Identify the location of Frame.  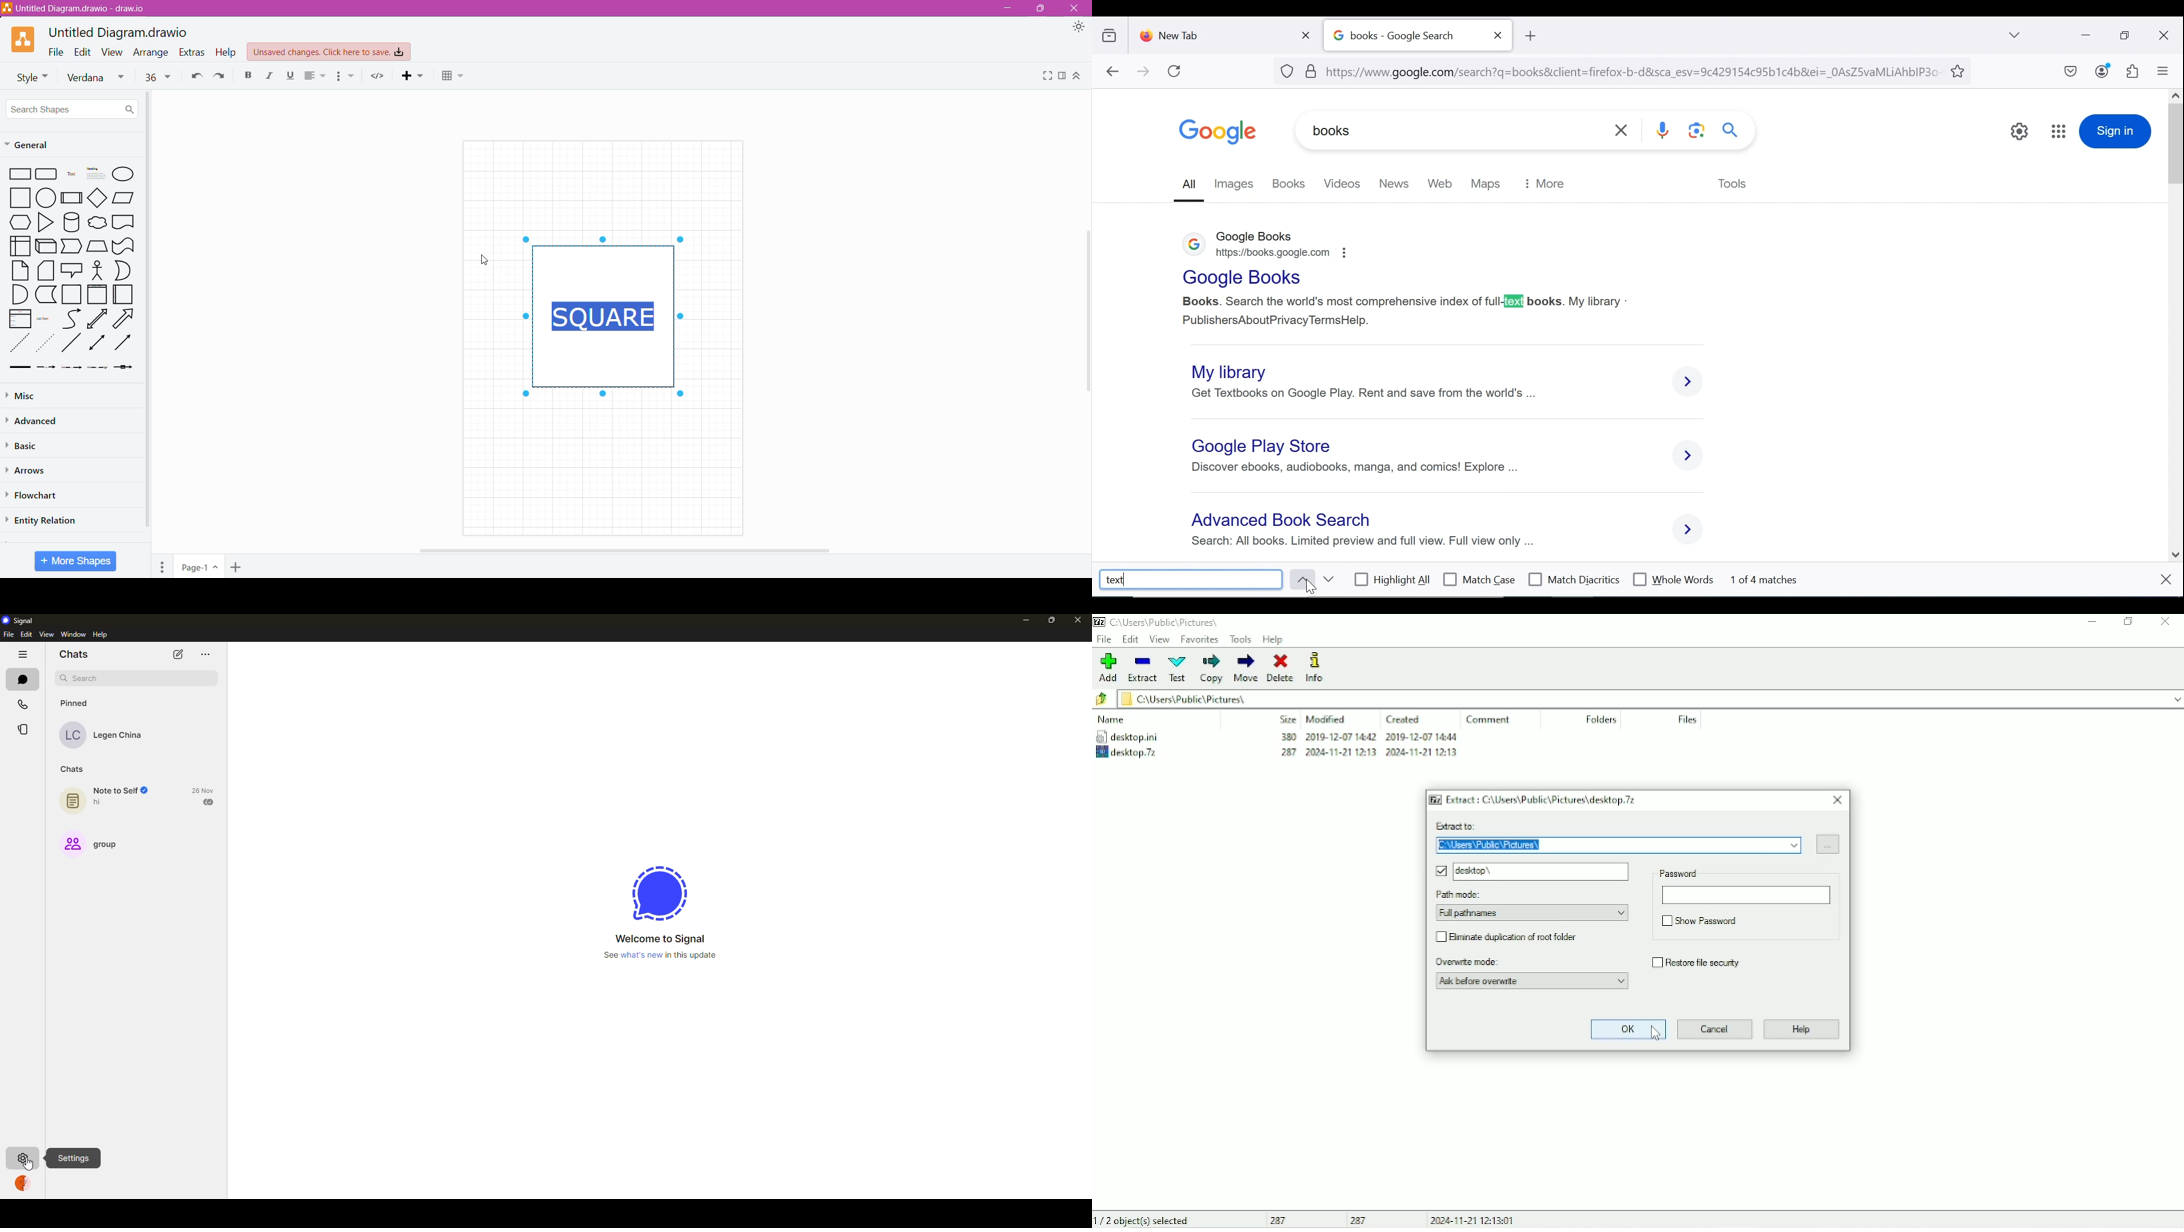
(98, 295).